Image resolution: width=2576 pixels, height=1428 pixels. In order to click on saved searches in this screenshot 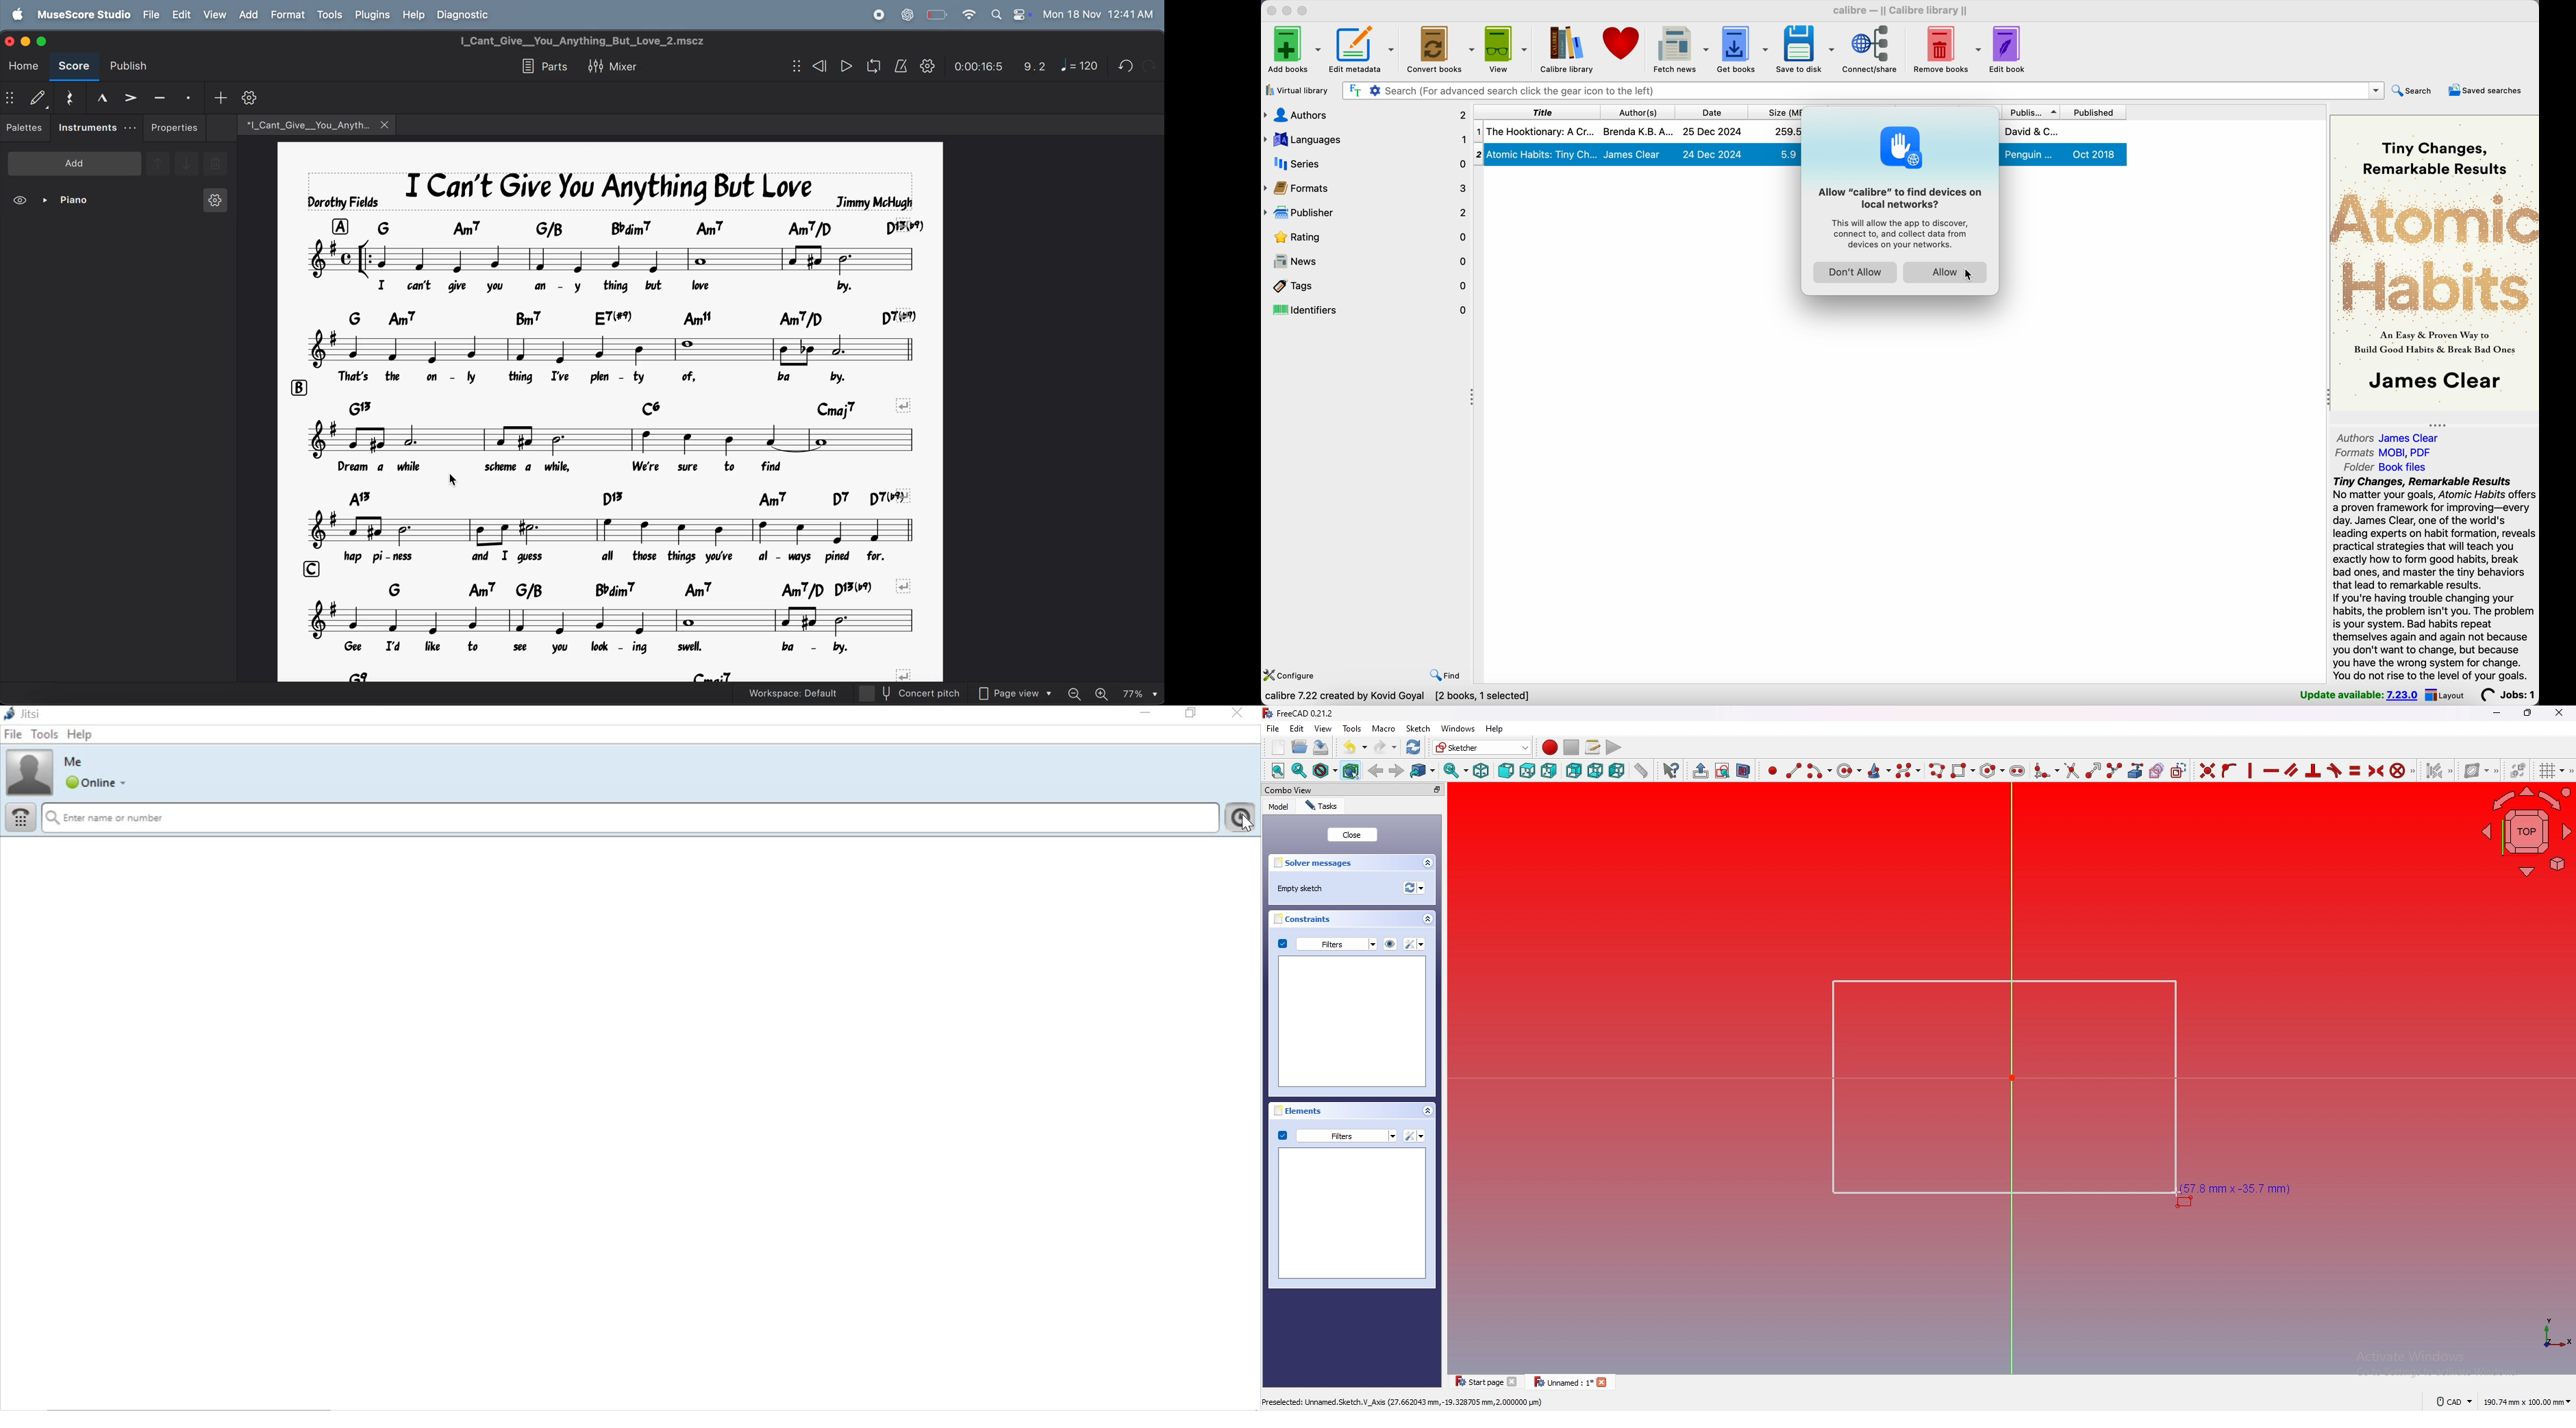, I will do `click(2487, 91)`.